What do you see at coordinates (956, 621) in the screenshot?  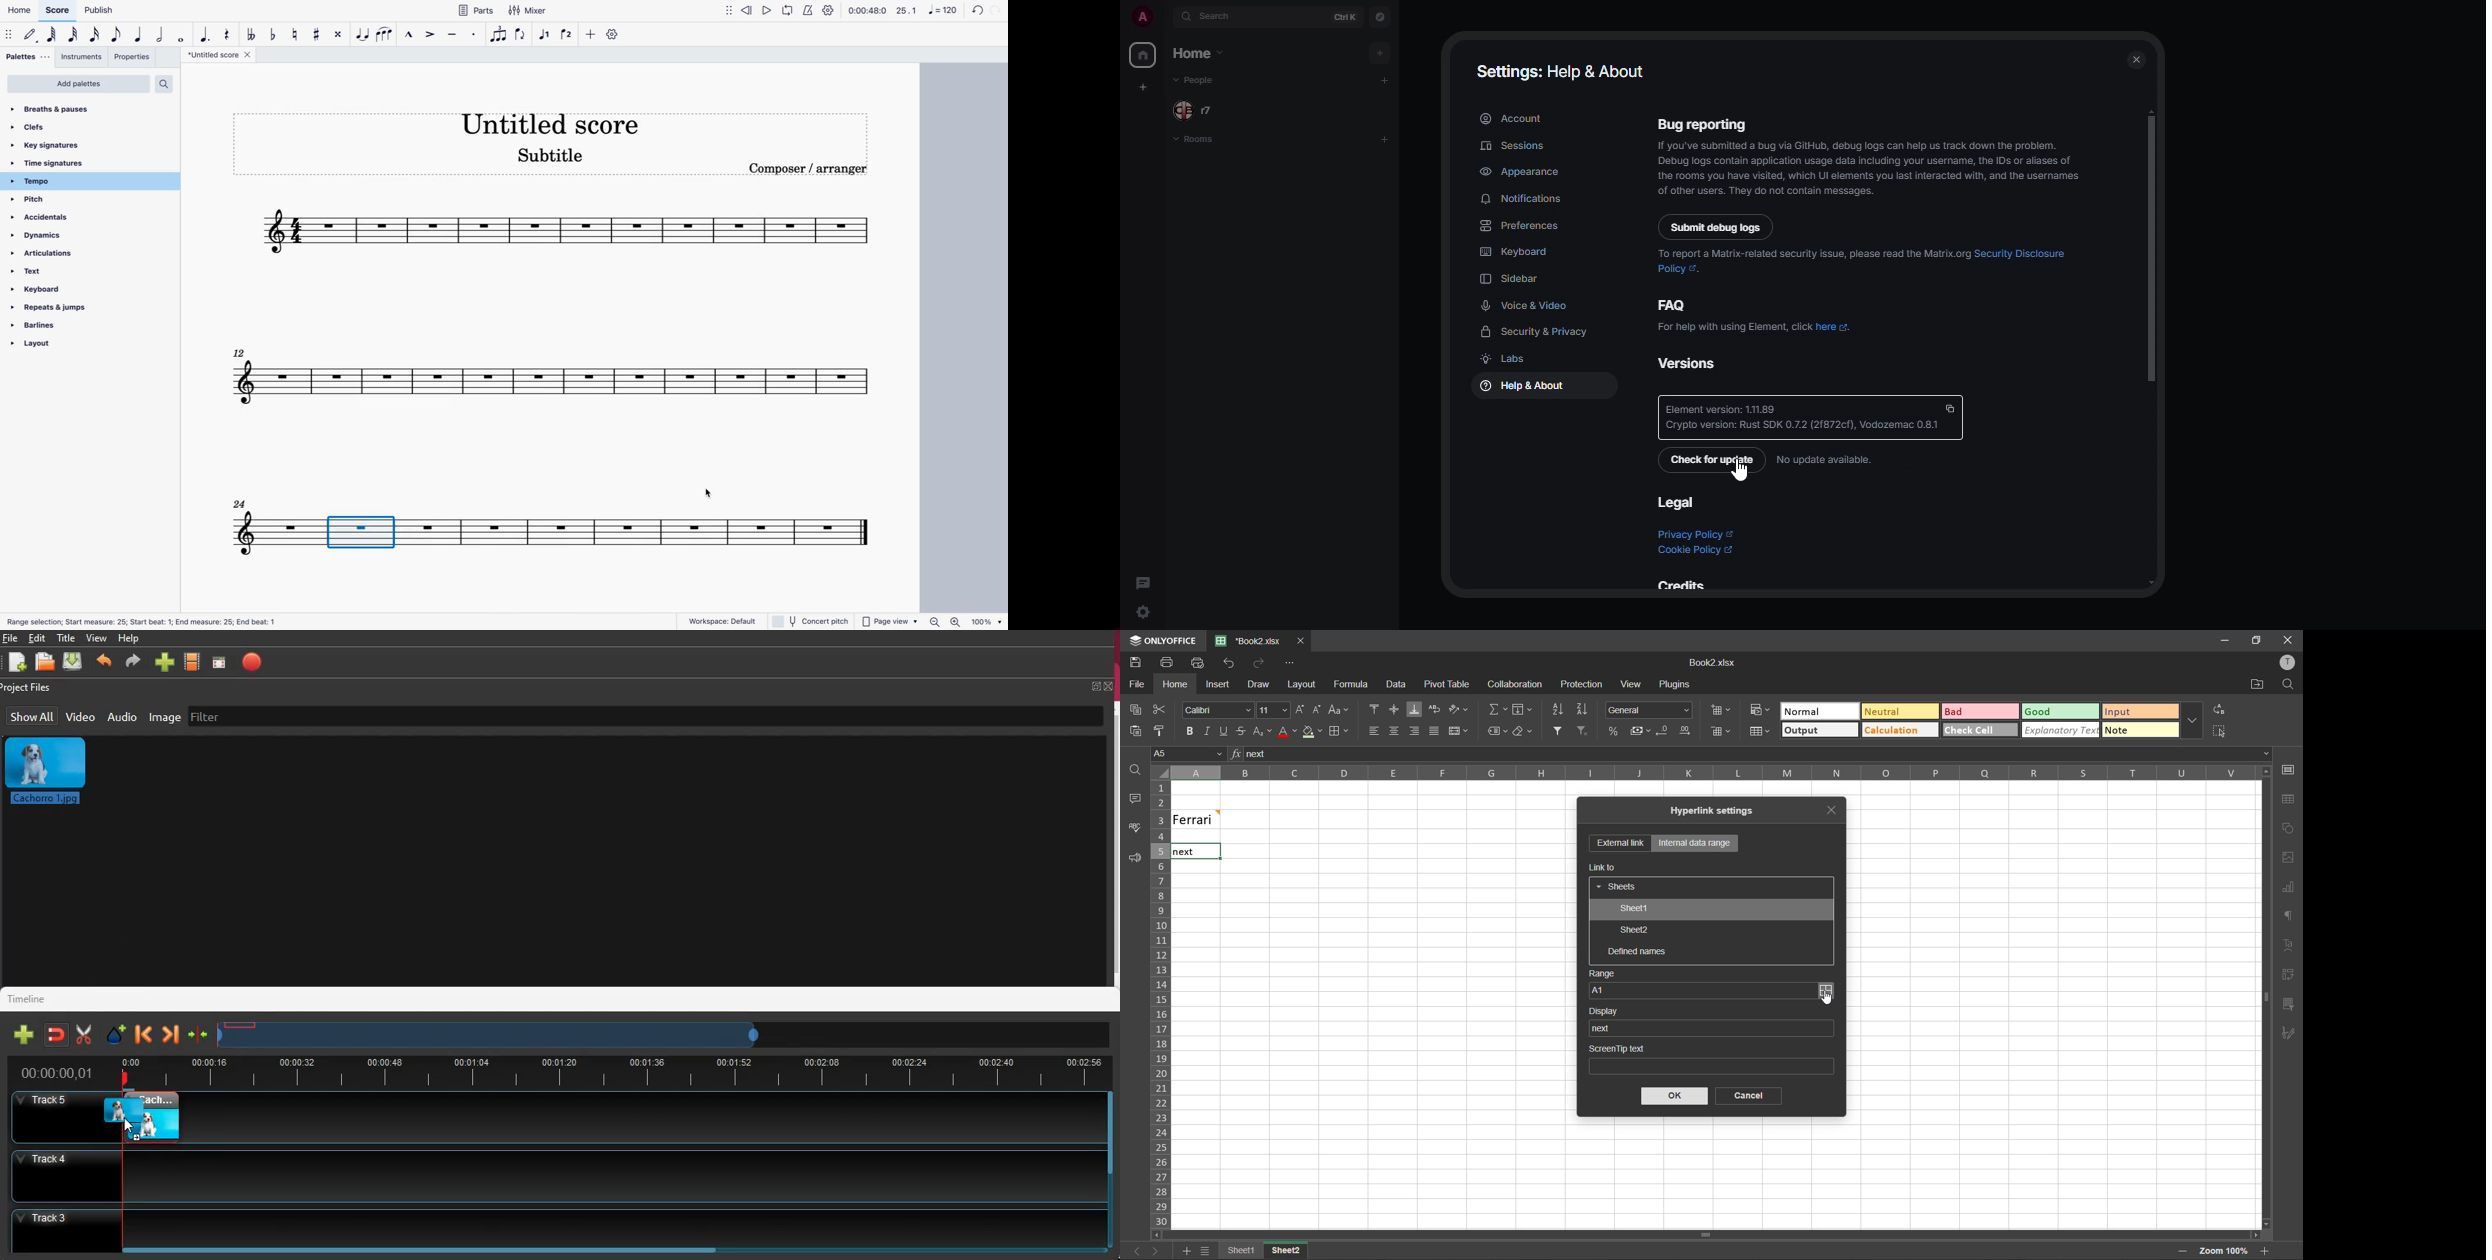 I see `Zoom in` at bounding box center [956, 621].